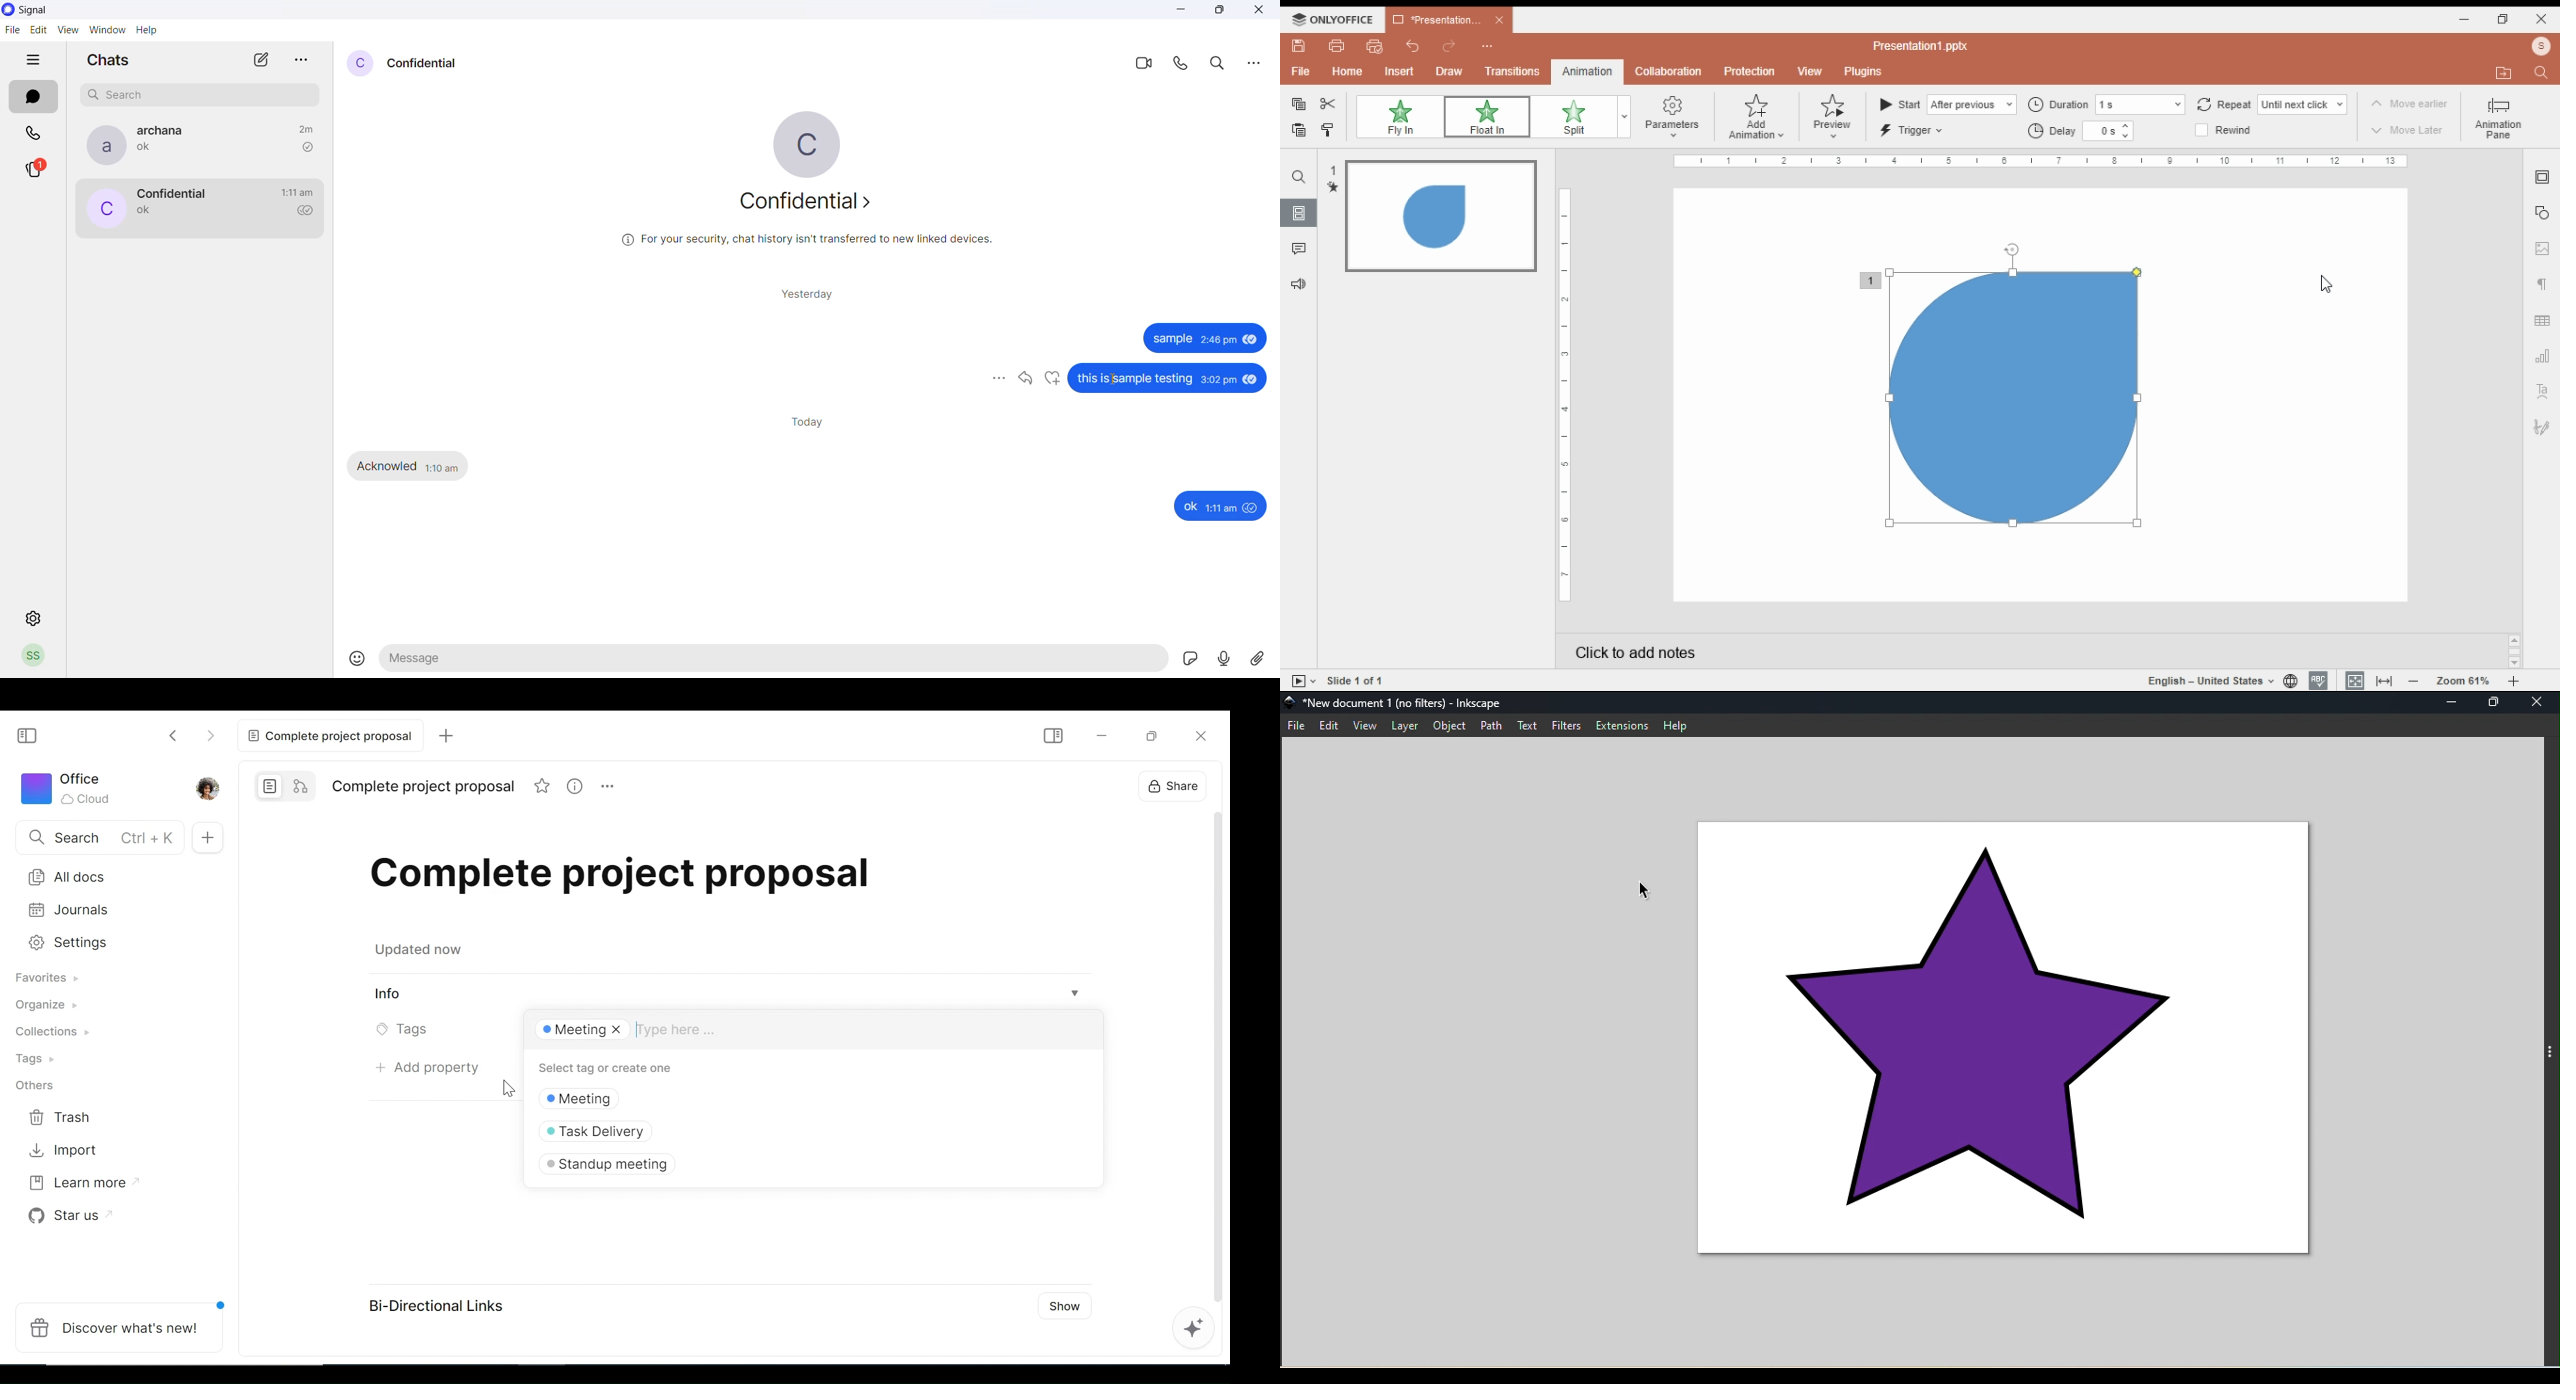 The image size is (2576, 1400). Describe the element at coordinates (1219, 12) in the screenshot. I see `maximize` at that location.